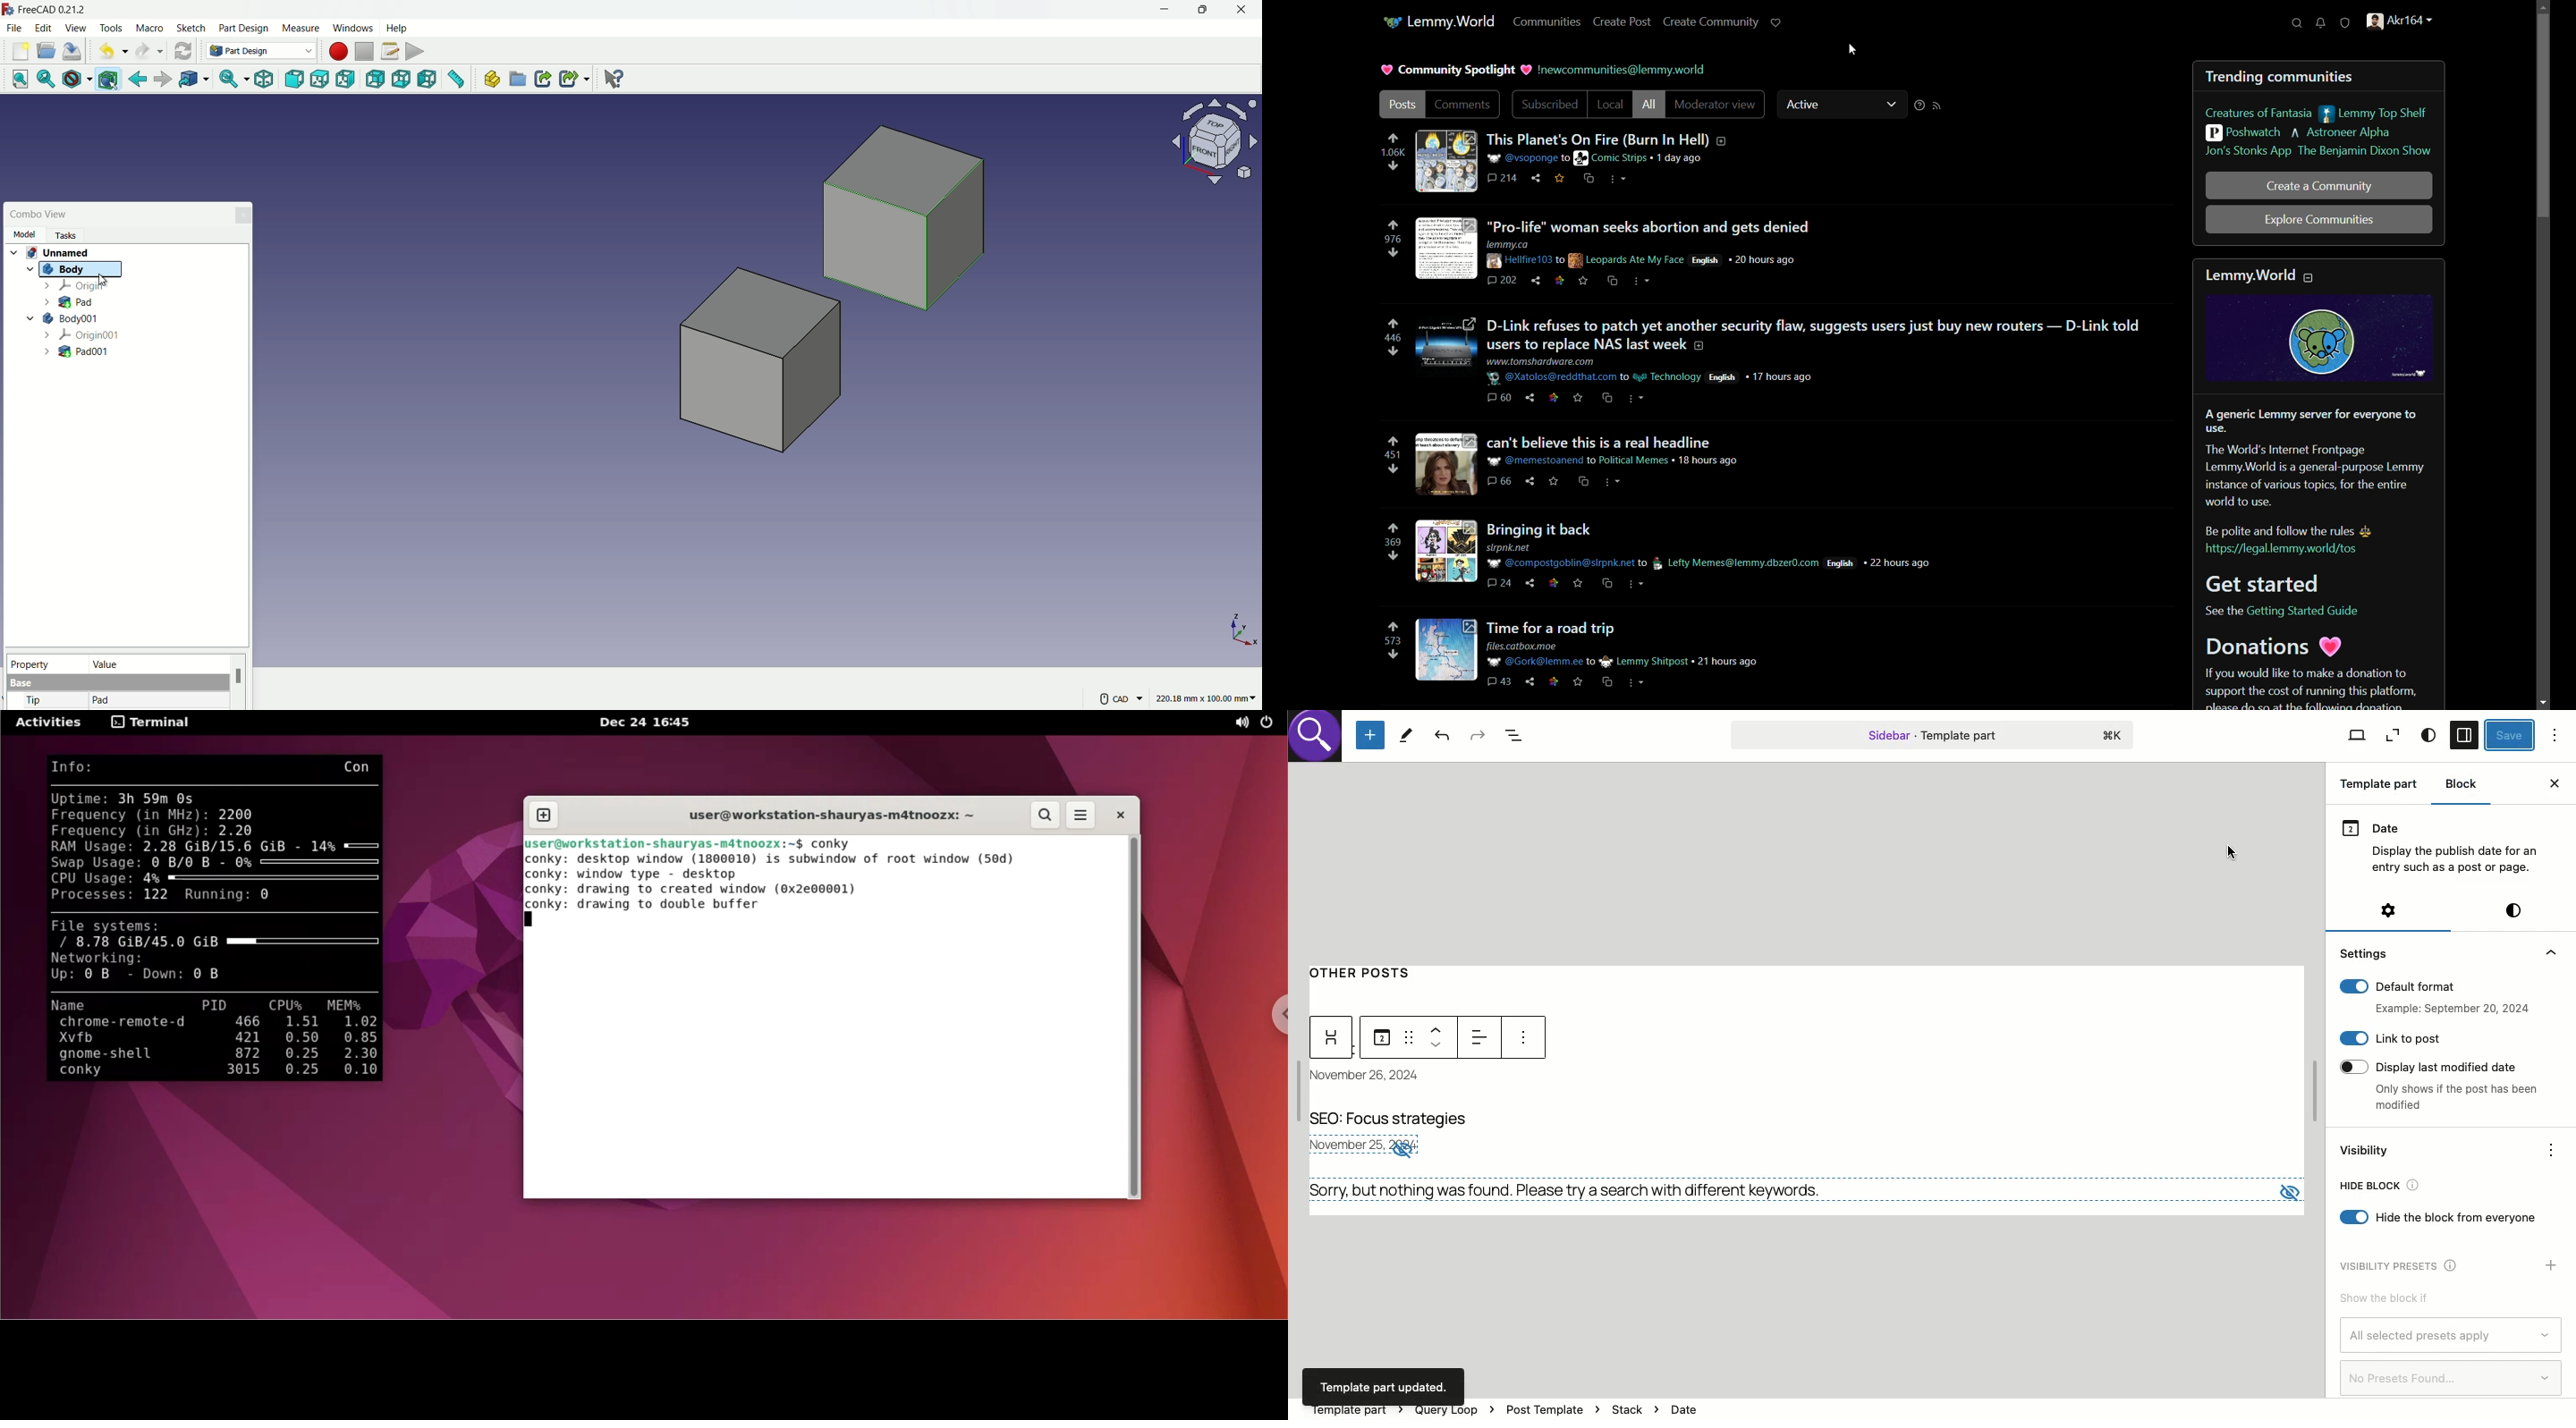  What do you see at coordinates (1393, 325) in the screenshot?
I see `upvote` at bounding box center [1393, 325].